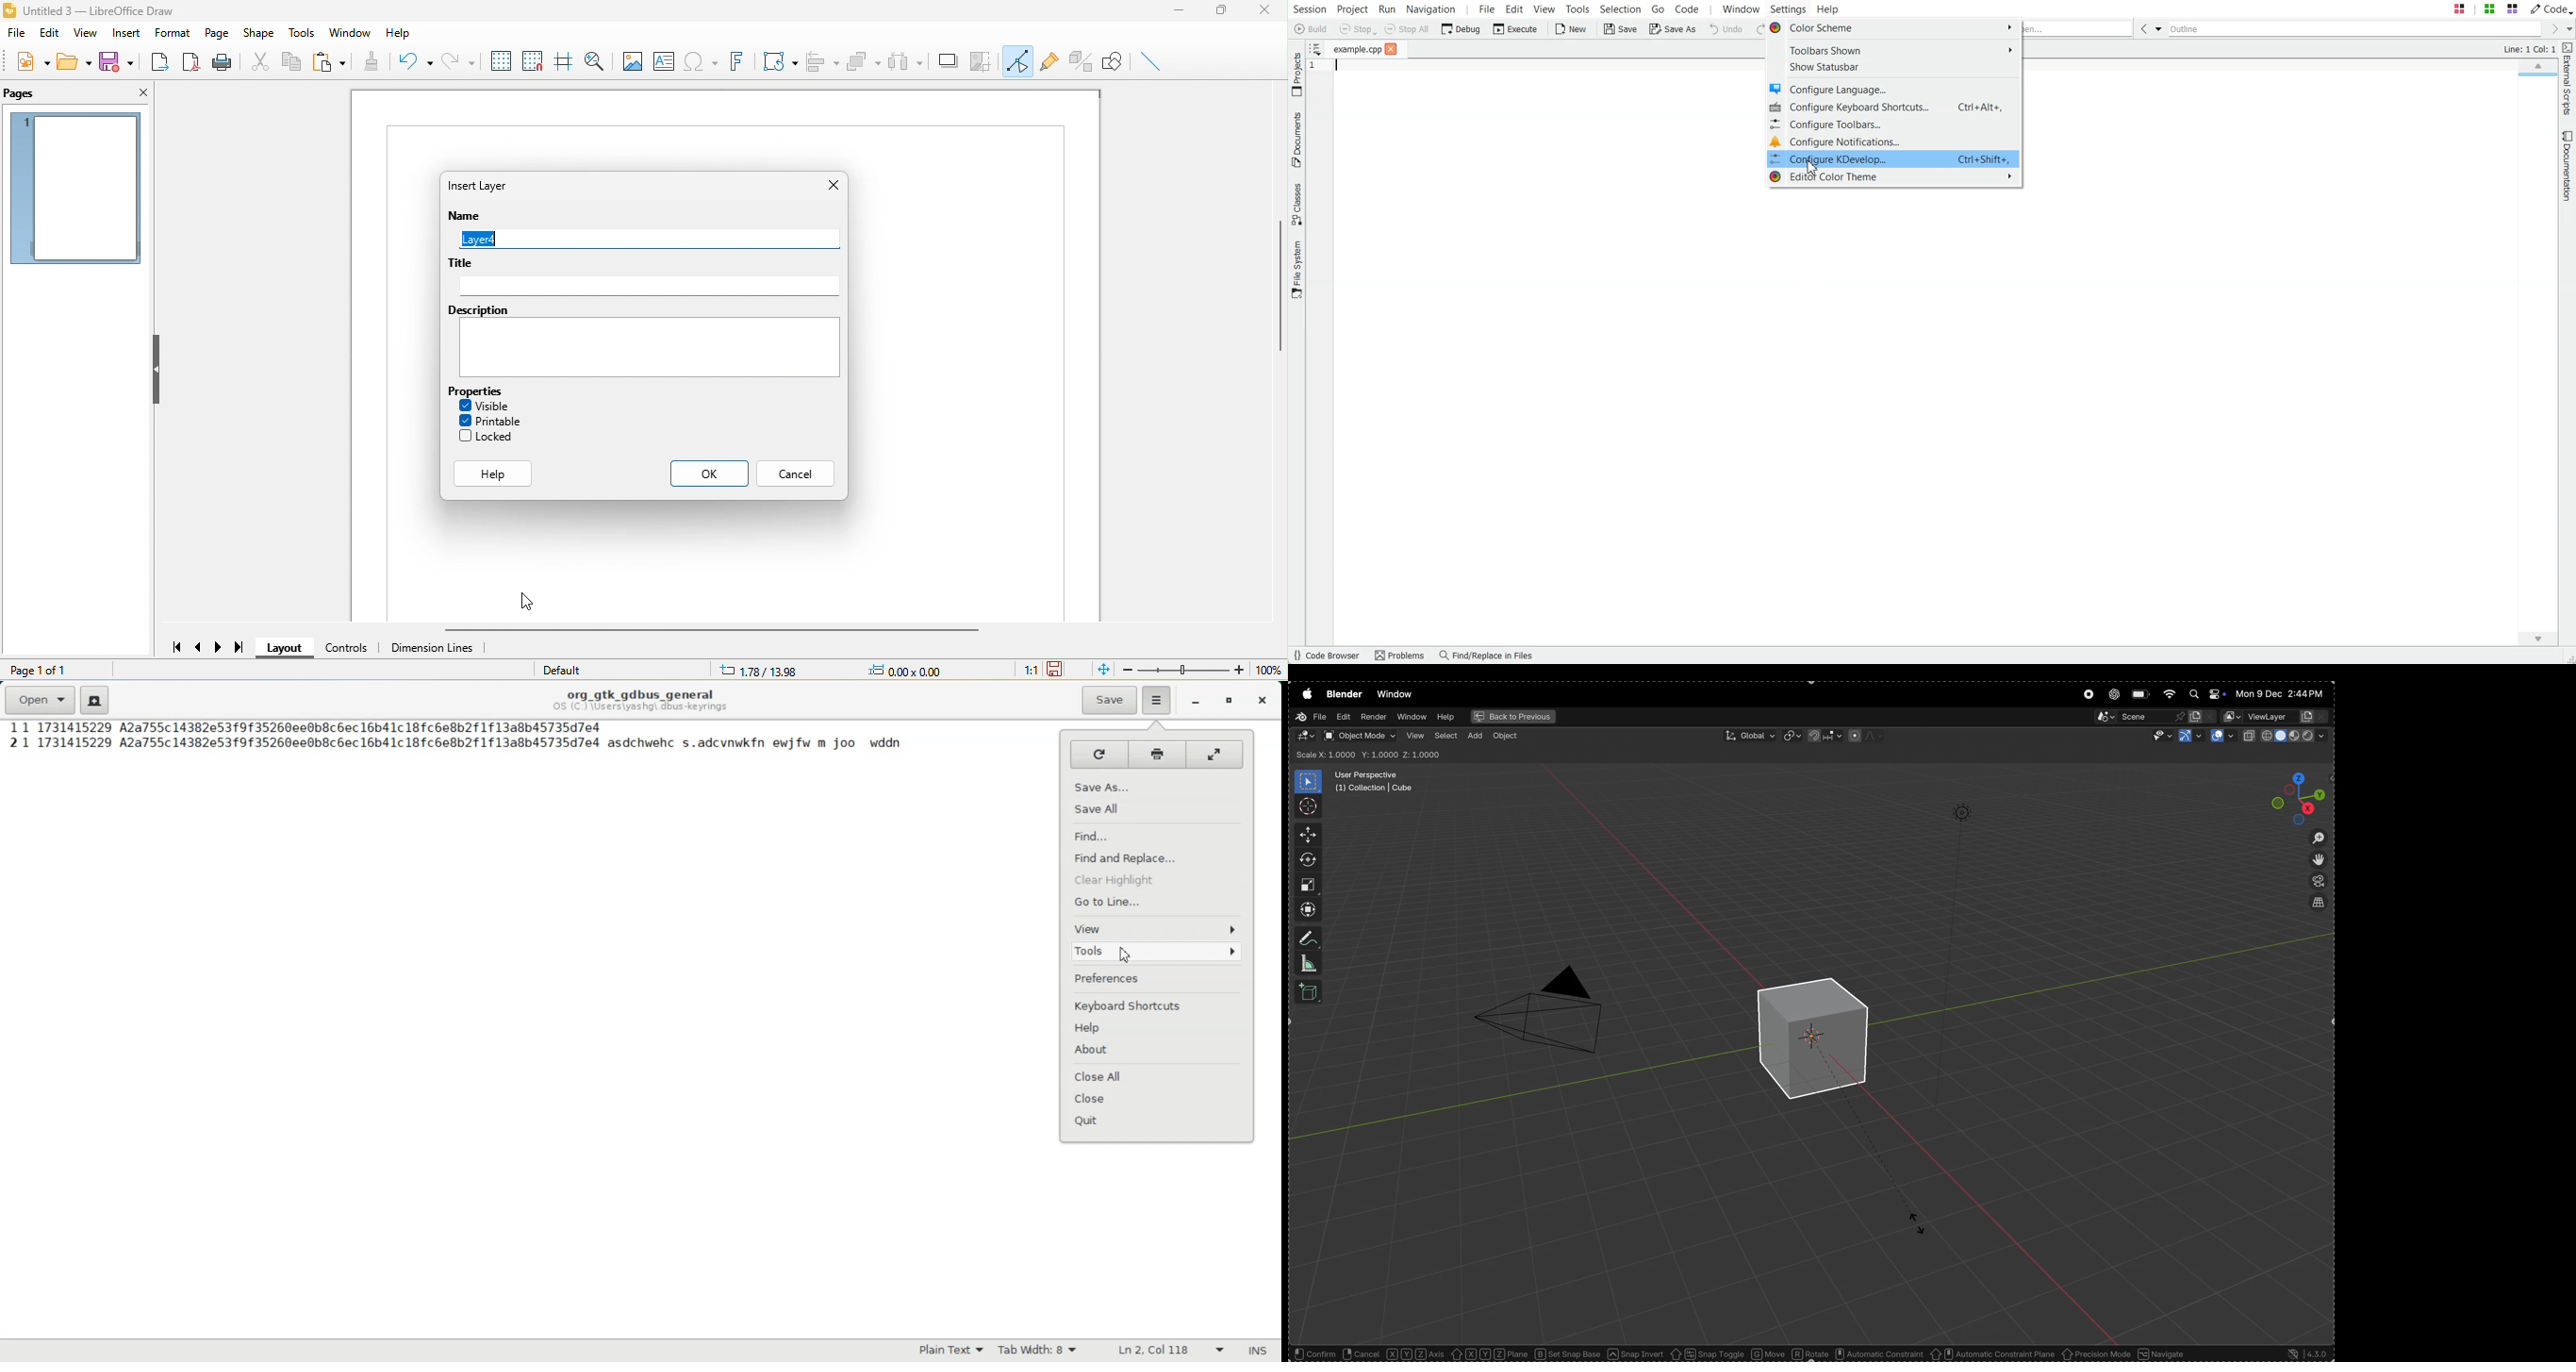 This screenshot has width=2576, height=1372. I want to click on vertical scroll bar, so click(1276, 285).